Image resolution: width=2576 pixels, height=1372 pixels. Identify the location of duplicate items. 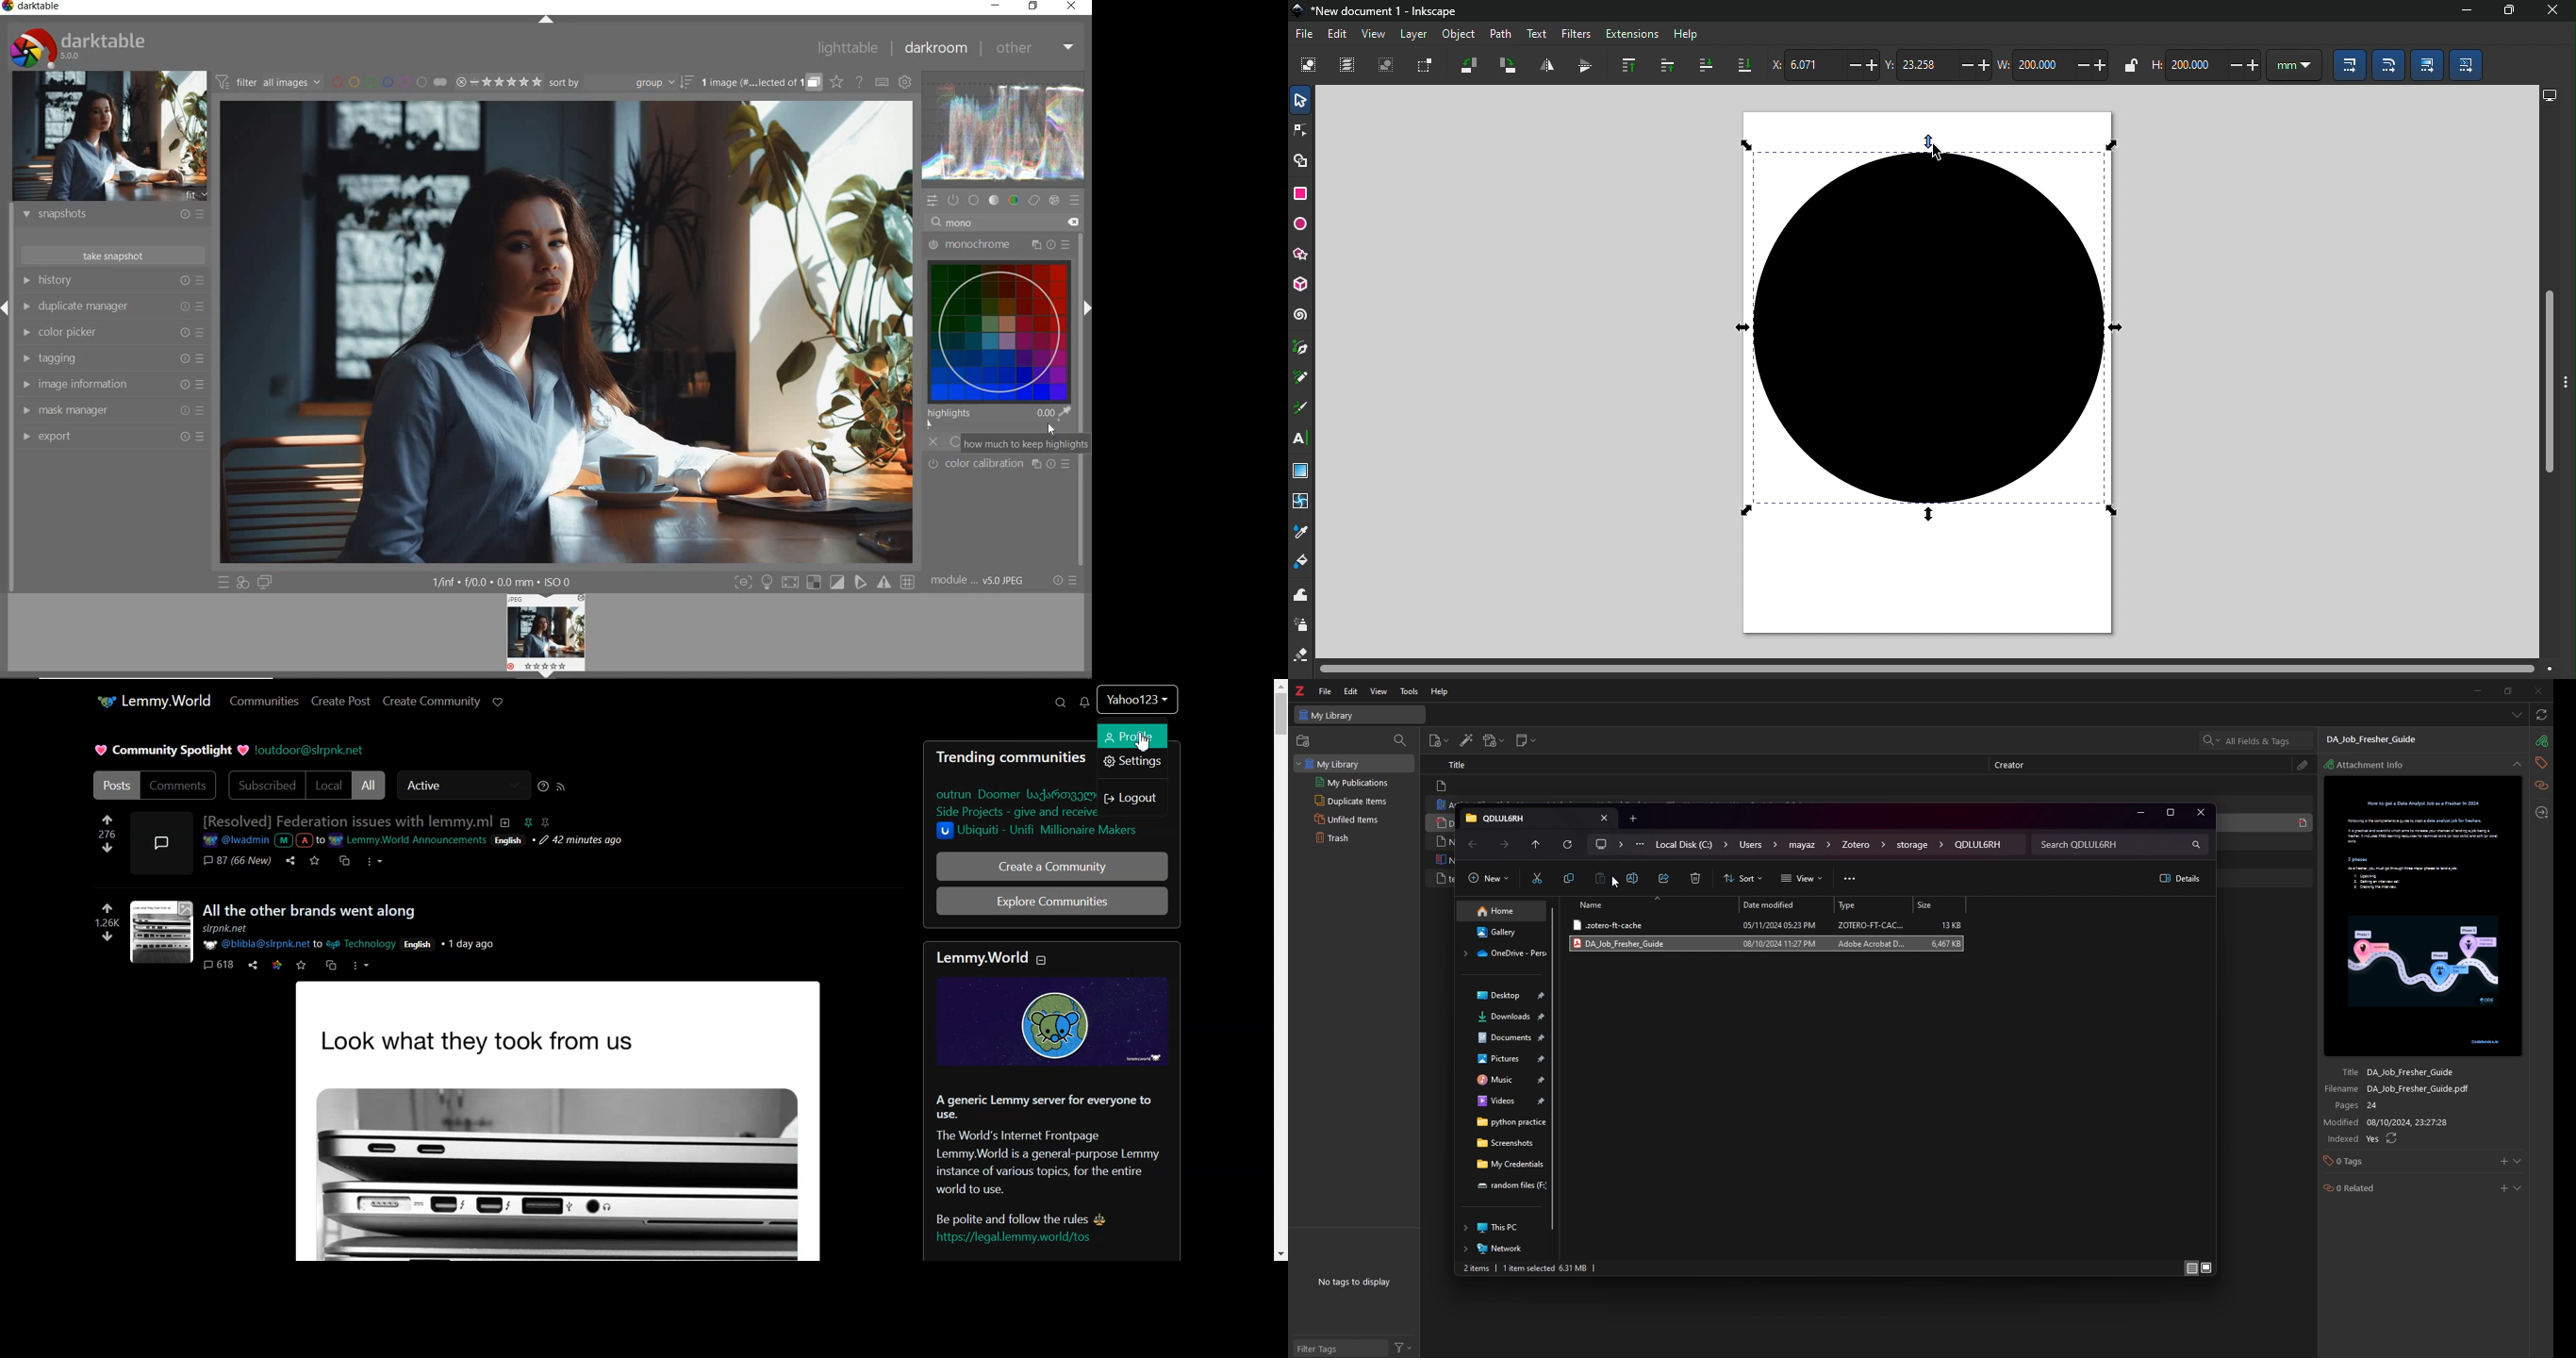
(1355, 800).